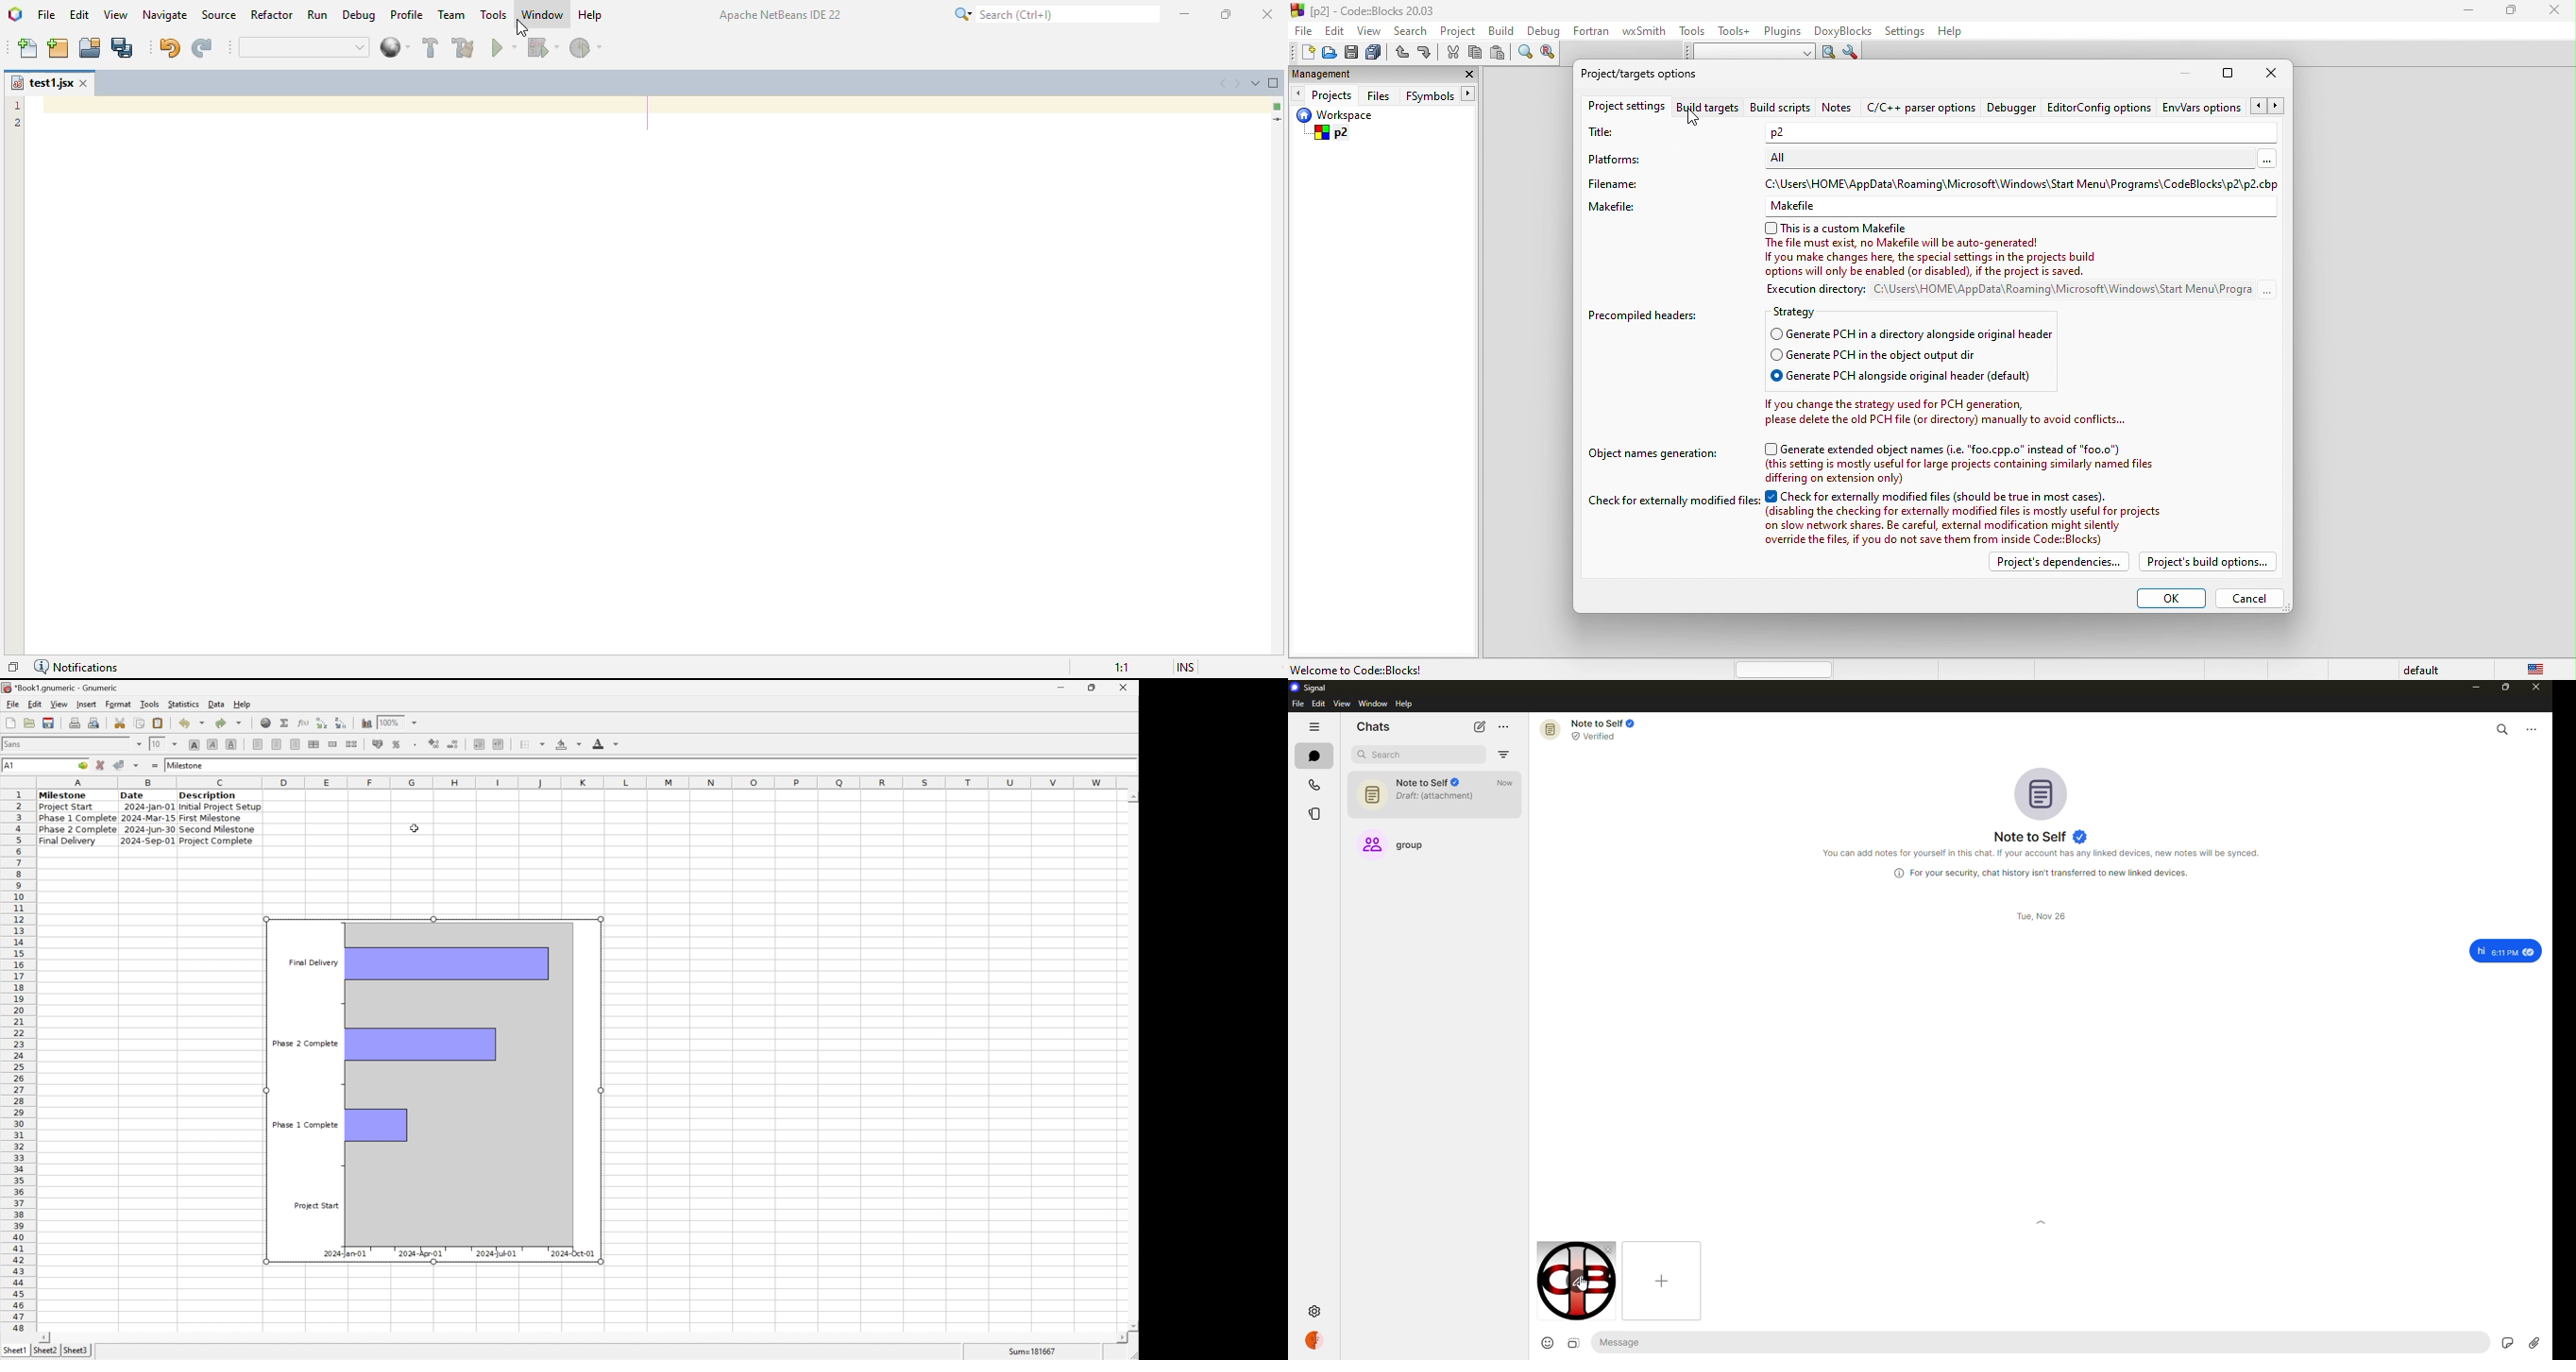 Image resolution: width=2576 pixels, height=1372 pixels. Describe the element at coordinates (1500, 53) in the screenshot. I see `paste` at that location.